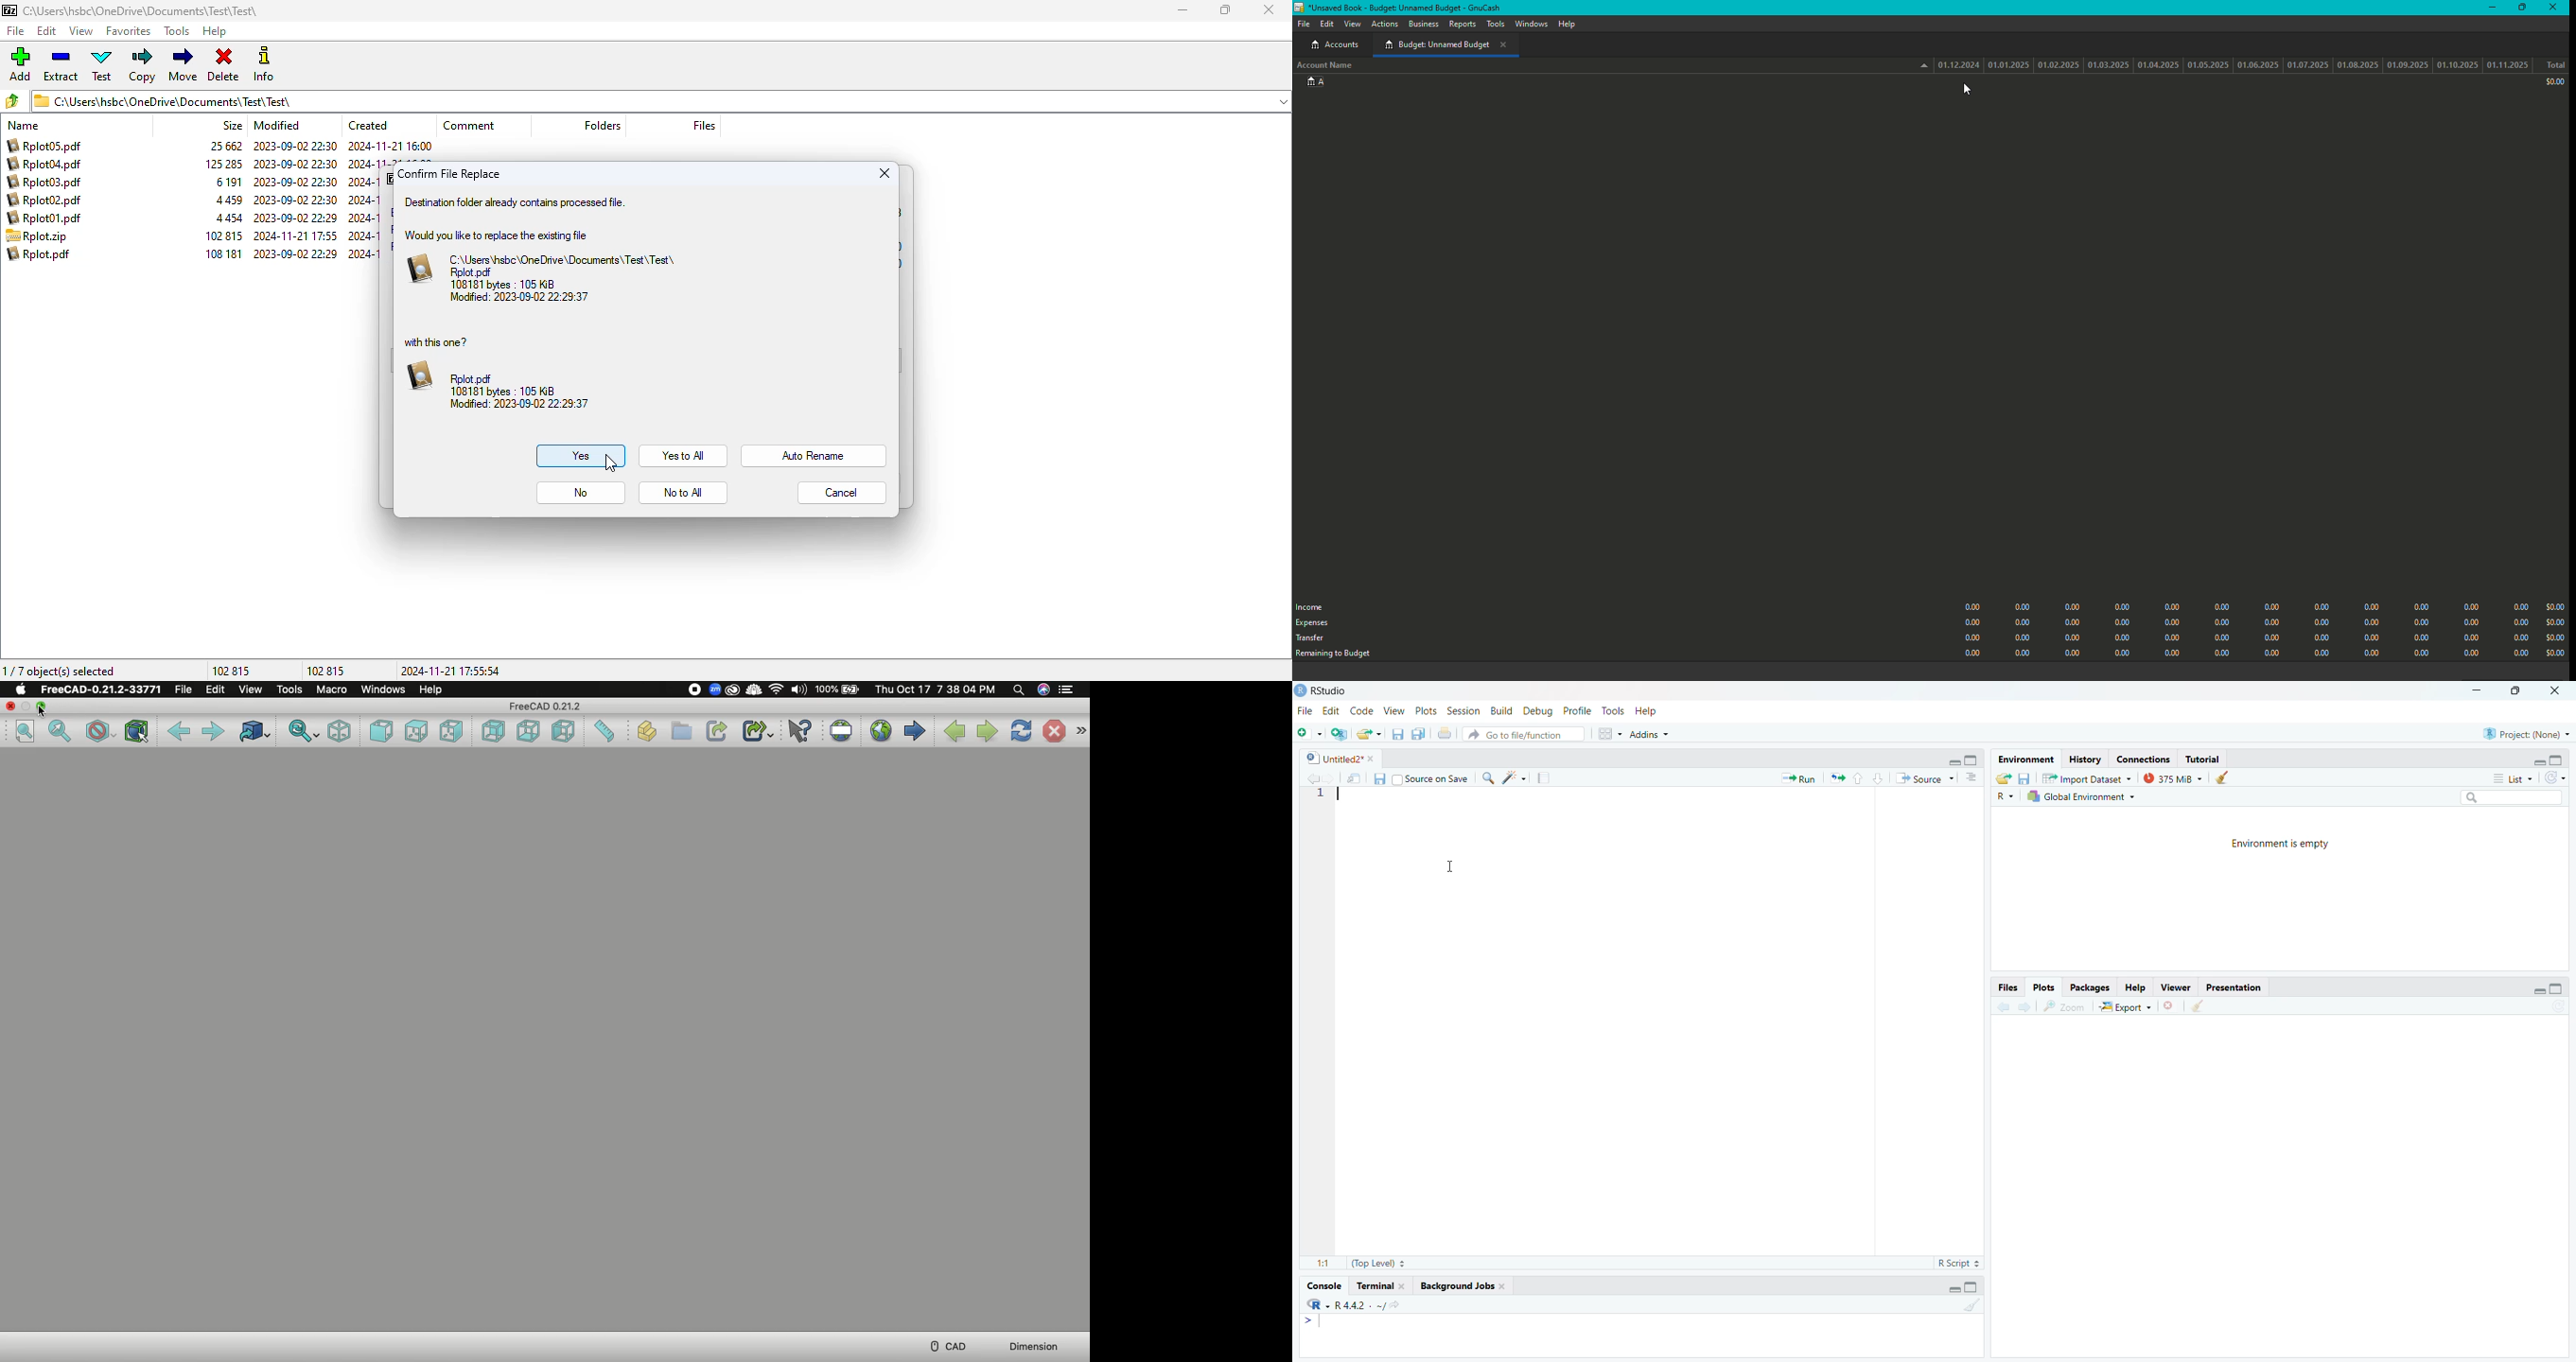  What do you see at coordinates (2044, 986) in the screenshot?
I see `Plots` at bounding box center [2044, 986].